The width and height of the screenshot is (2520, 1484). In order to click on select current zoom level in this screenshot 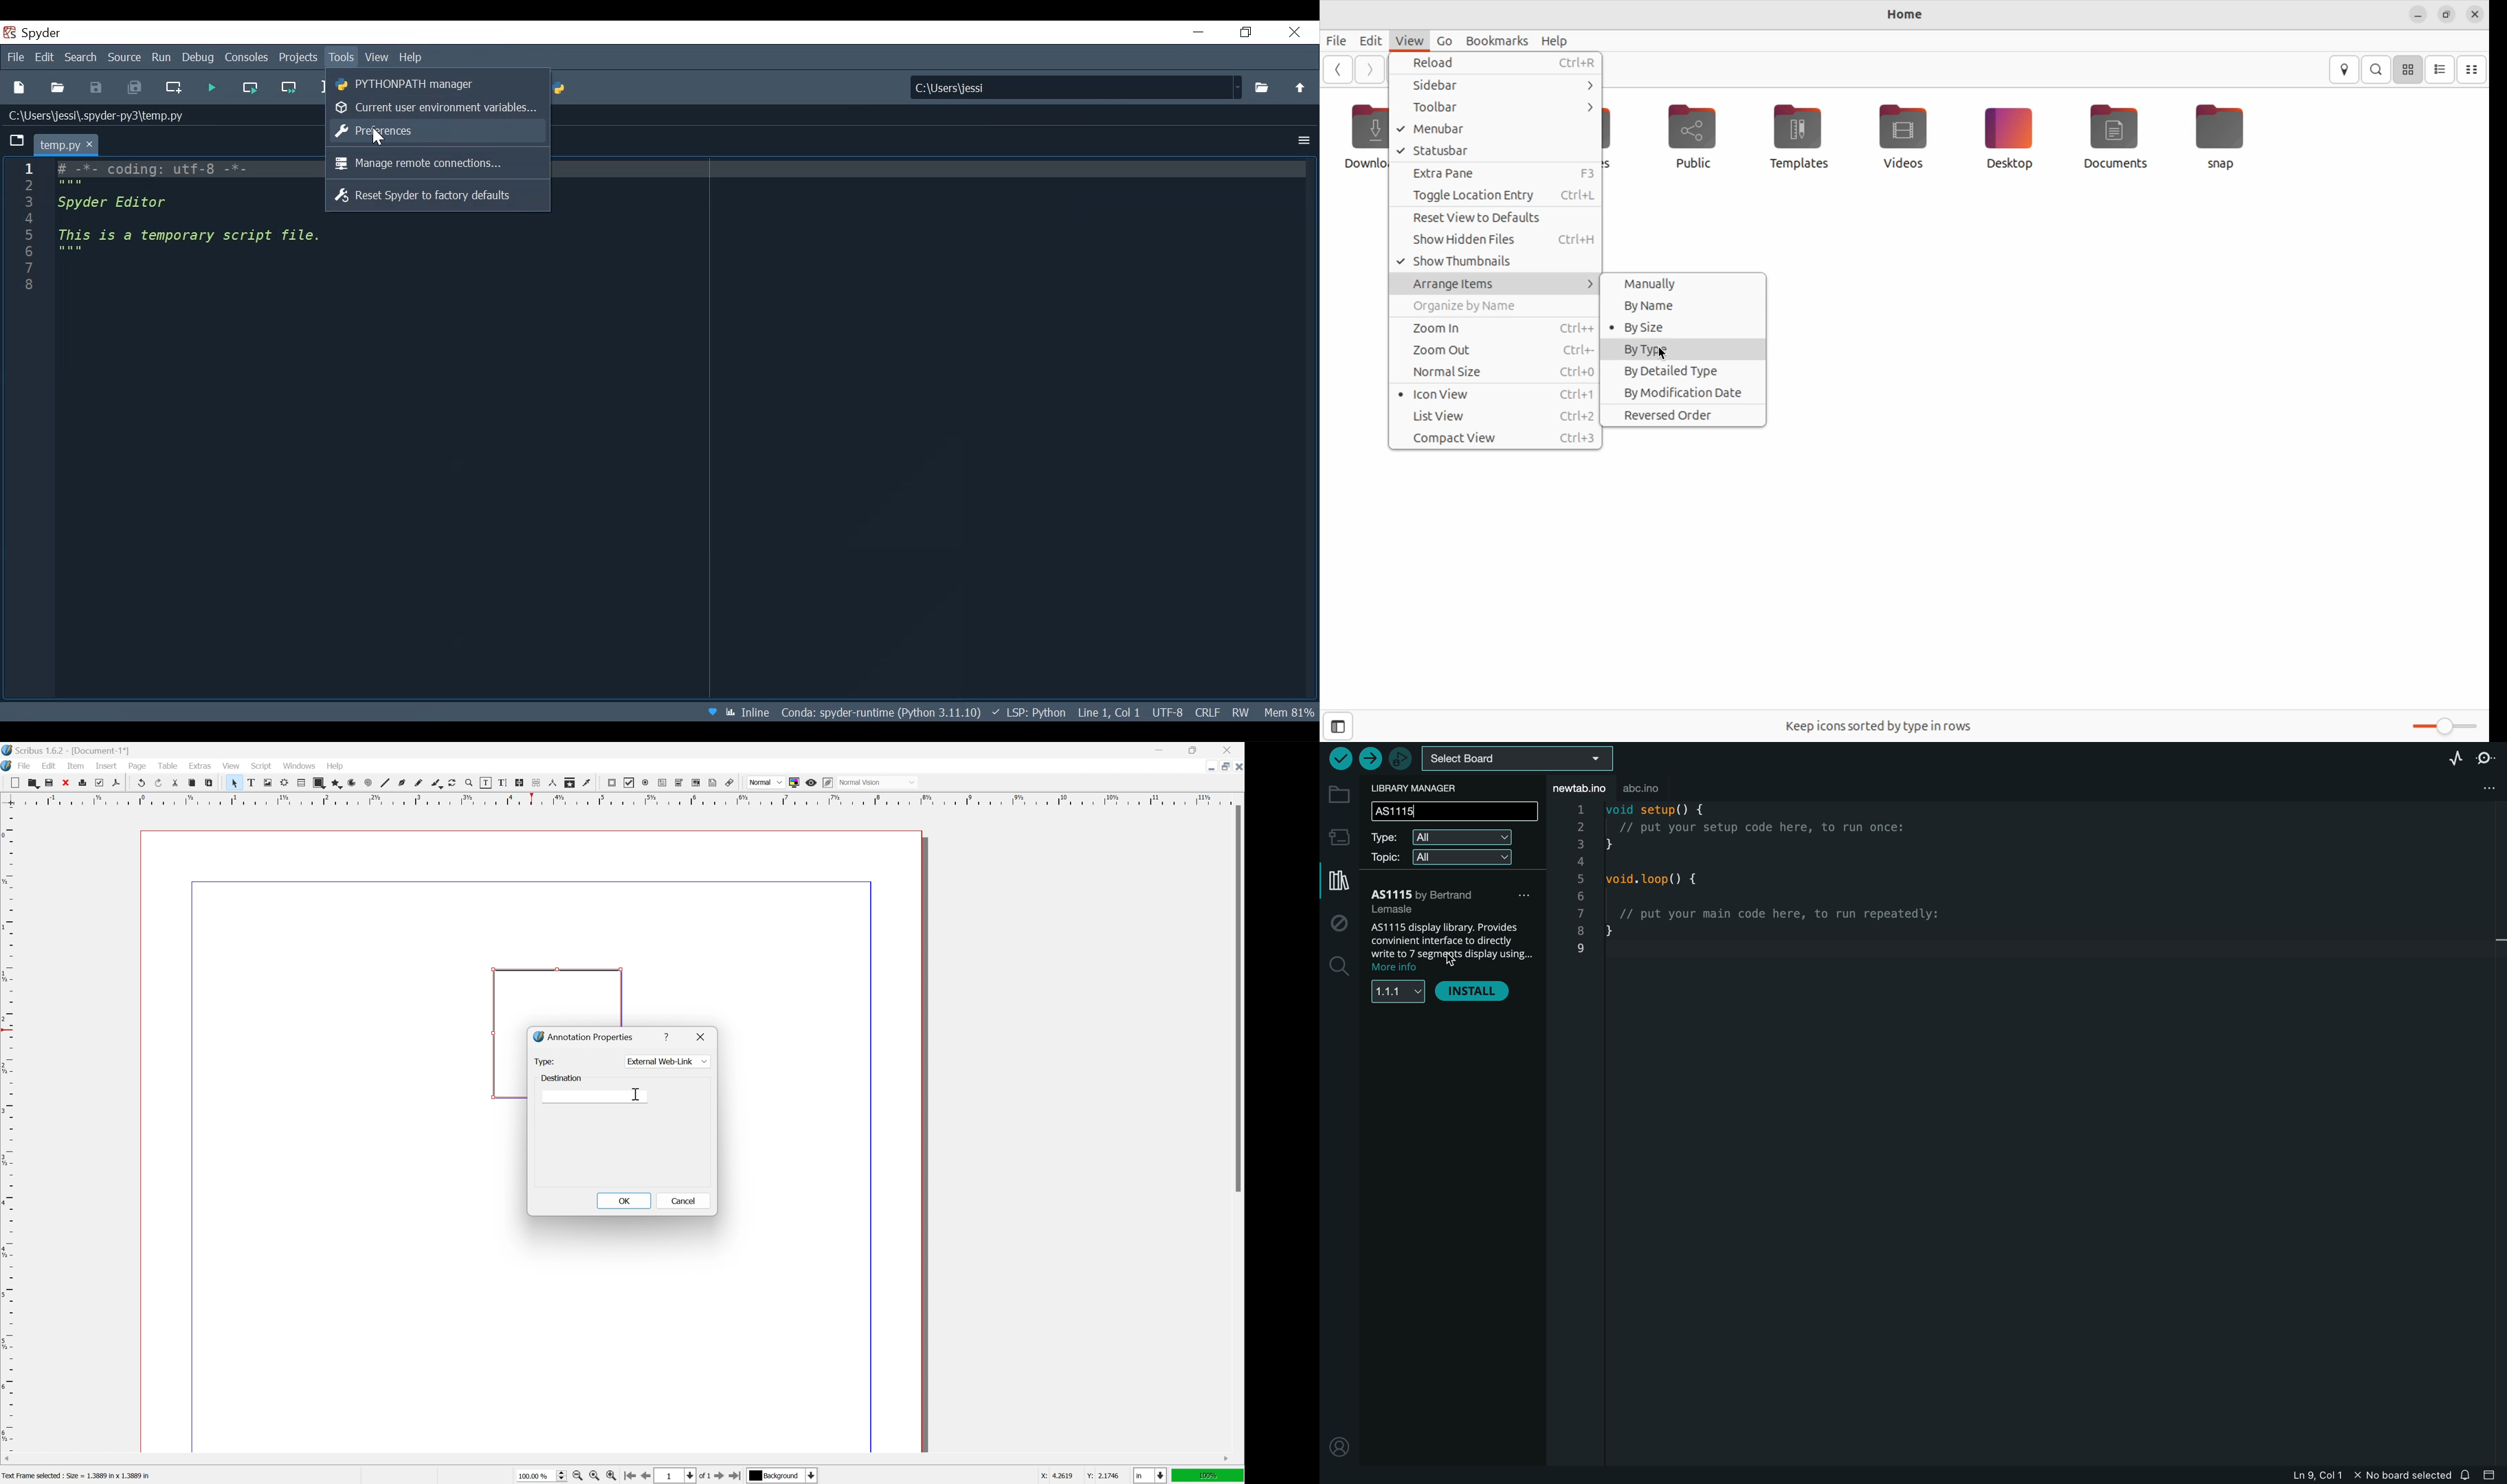, I will do `click(542, 1475)`.